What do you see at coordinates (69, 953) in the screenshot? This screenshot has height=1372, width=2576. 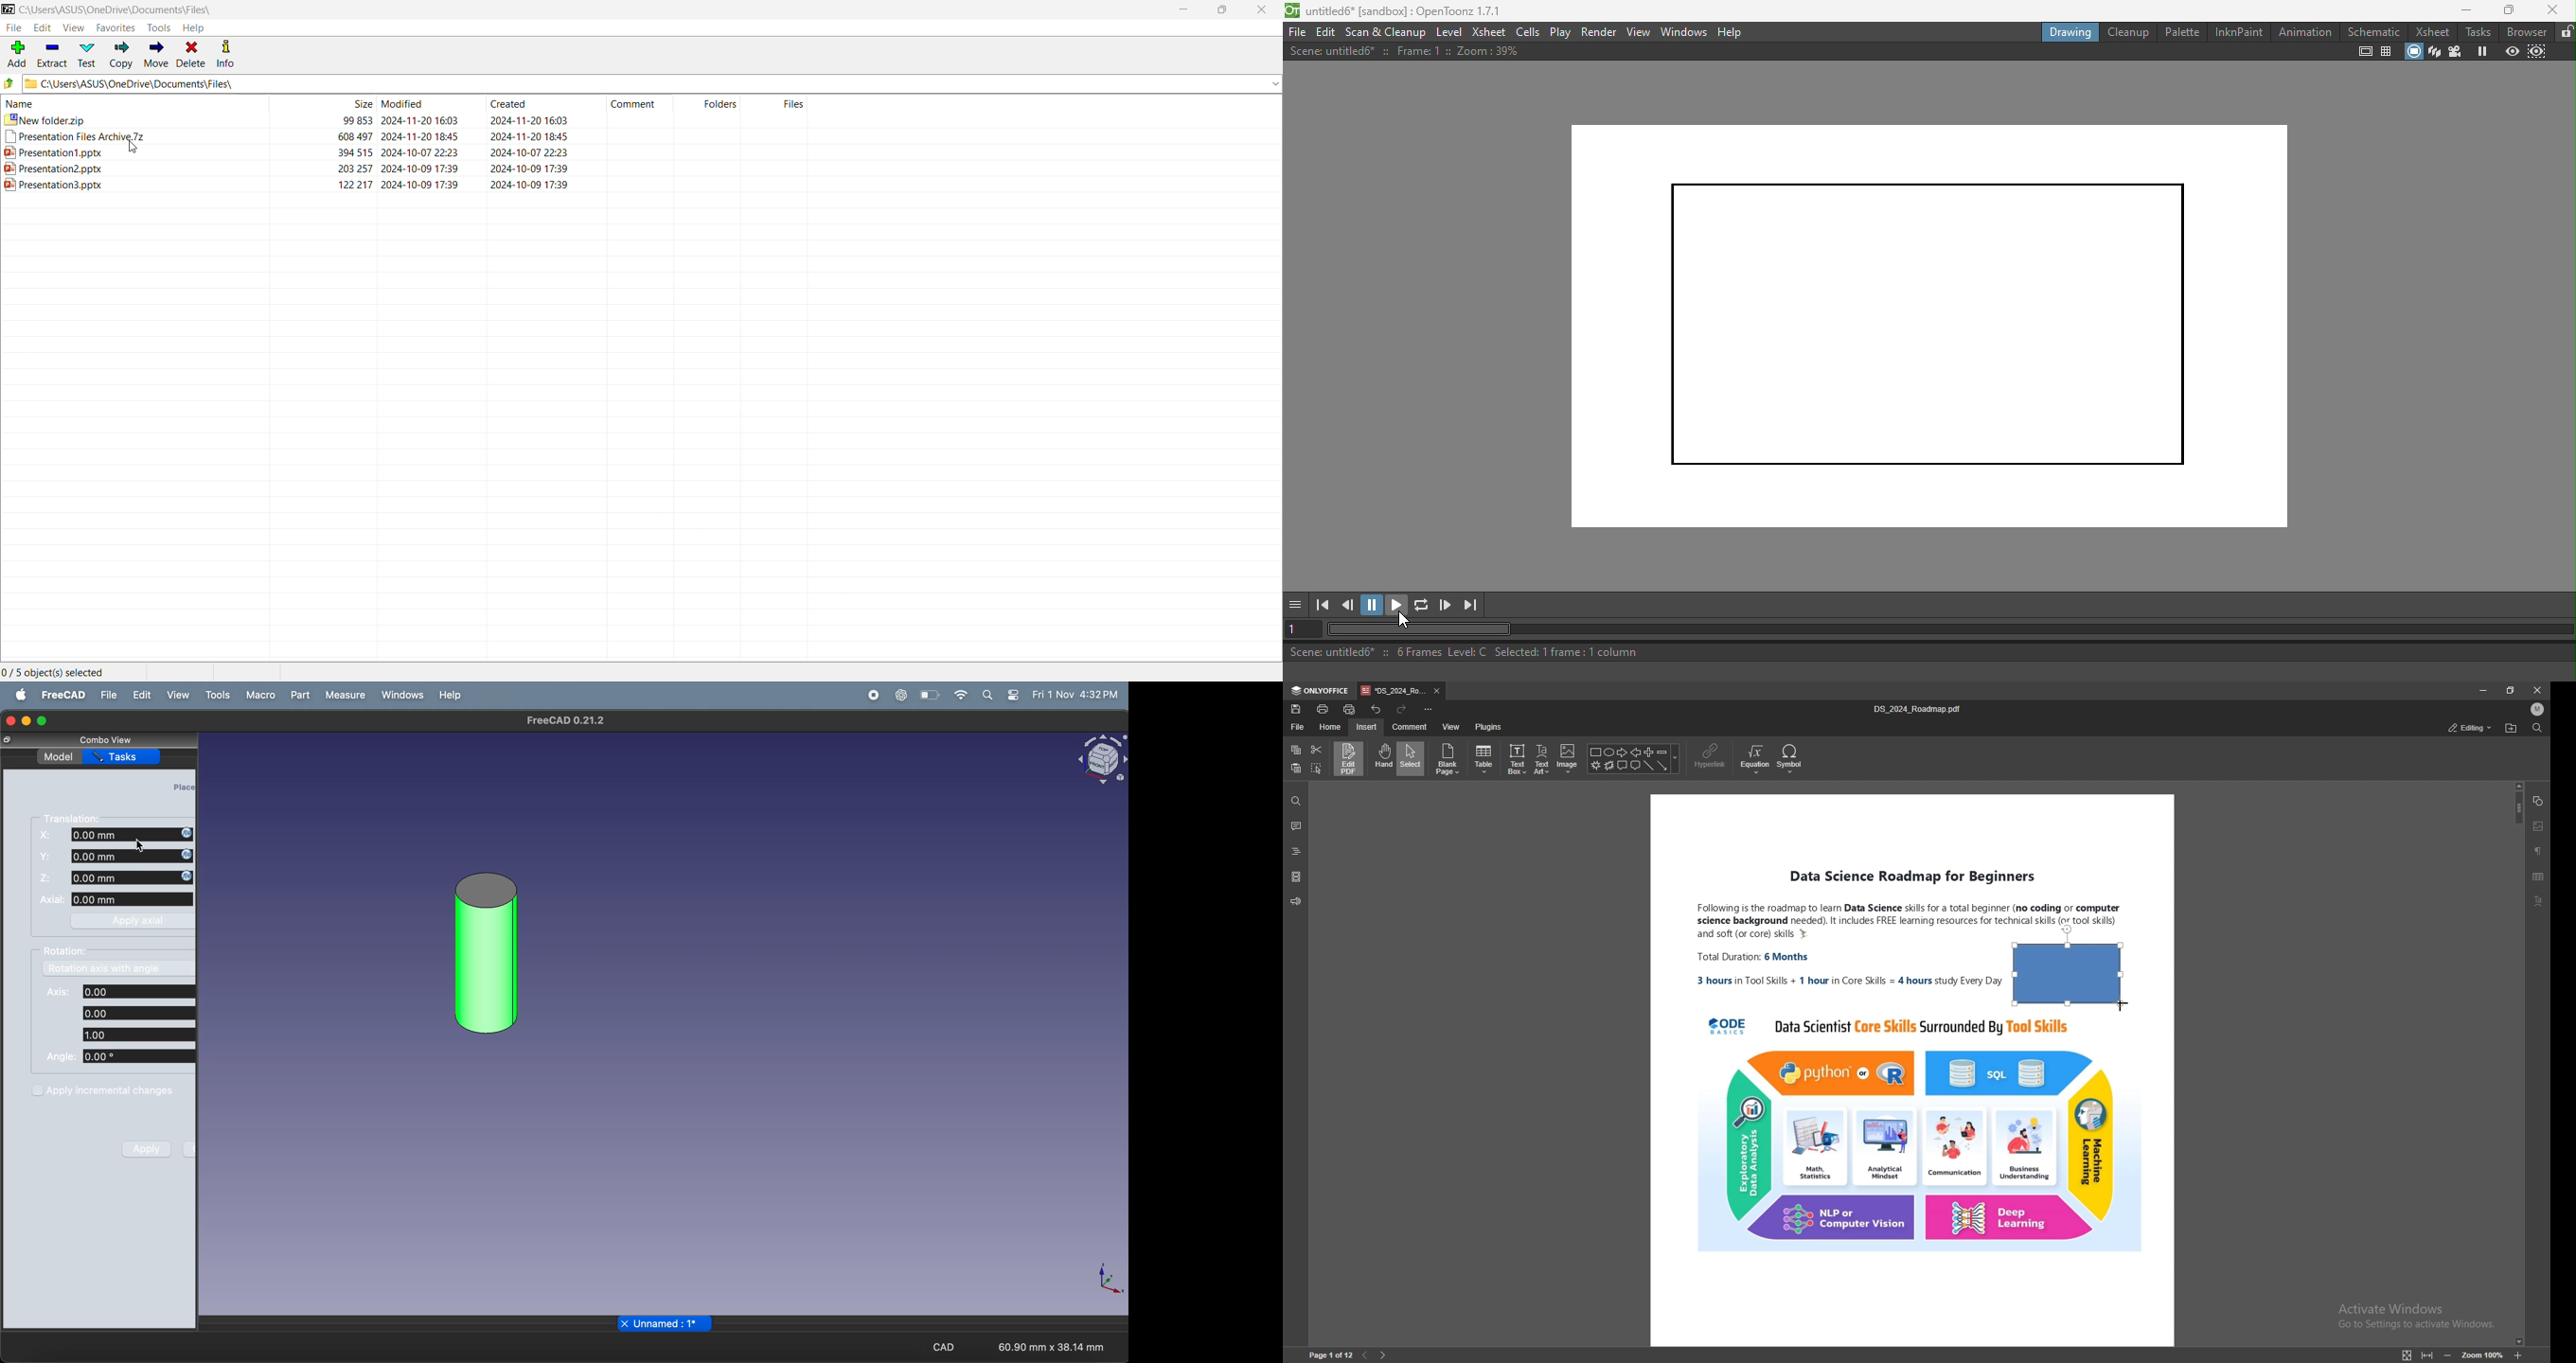 I see `rotation` at bounding box center [69, 953].